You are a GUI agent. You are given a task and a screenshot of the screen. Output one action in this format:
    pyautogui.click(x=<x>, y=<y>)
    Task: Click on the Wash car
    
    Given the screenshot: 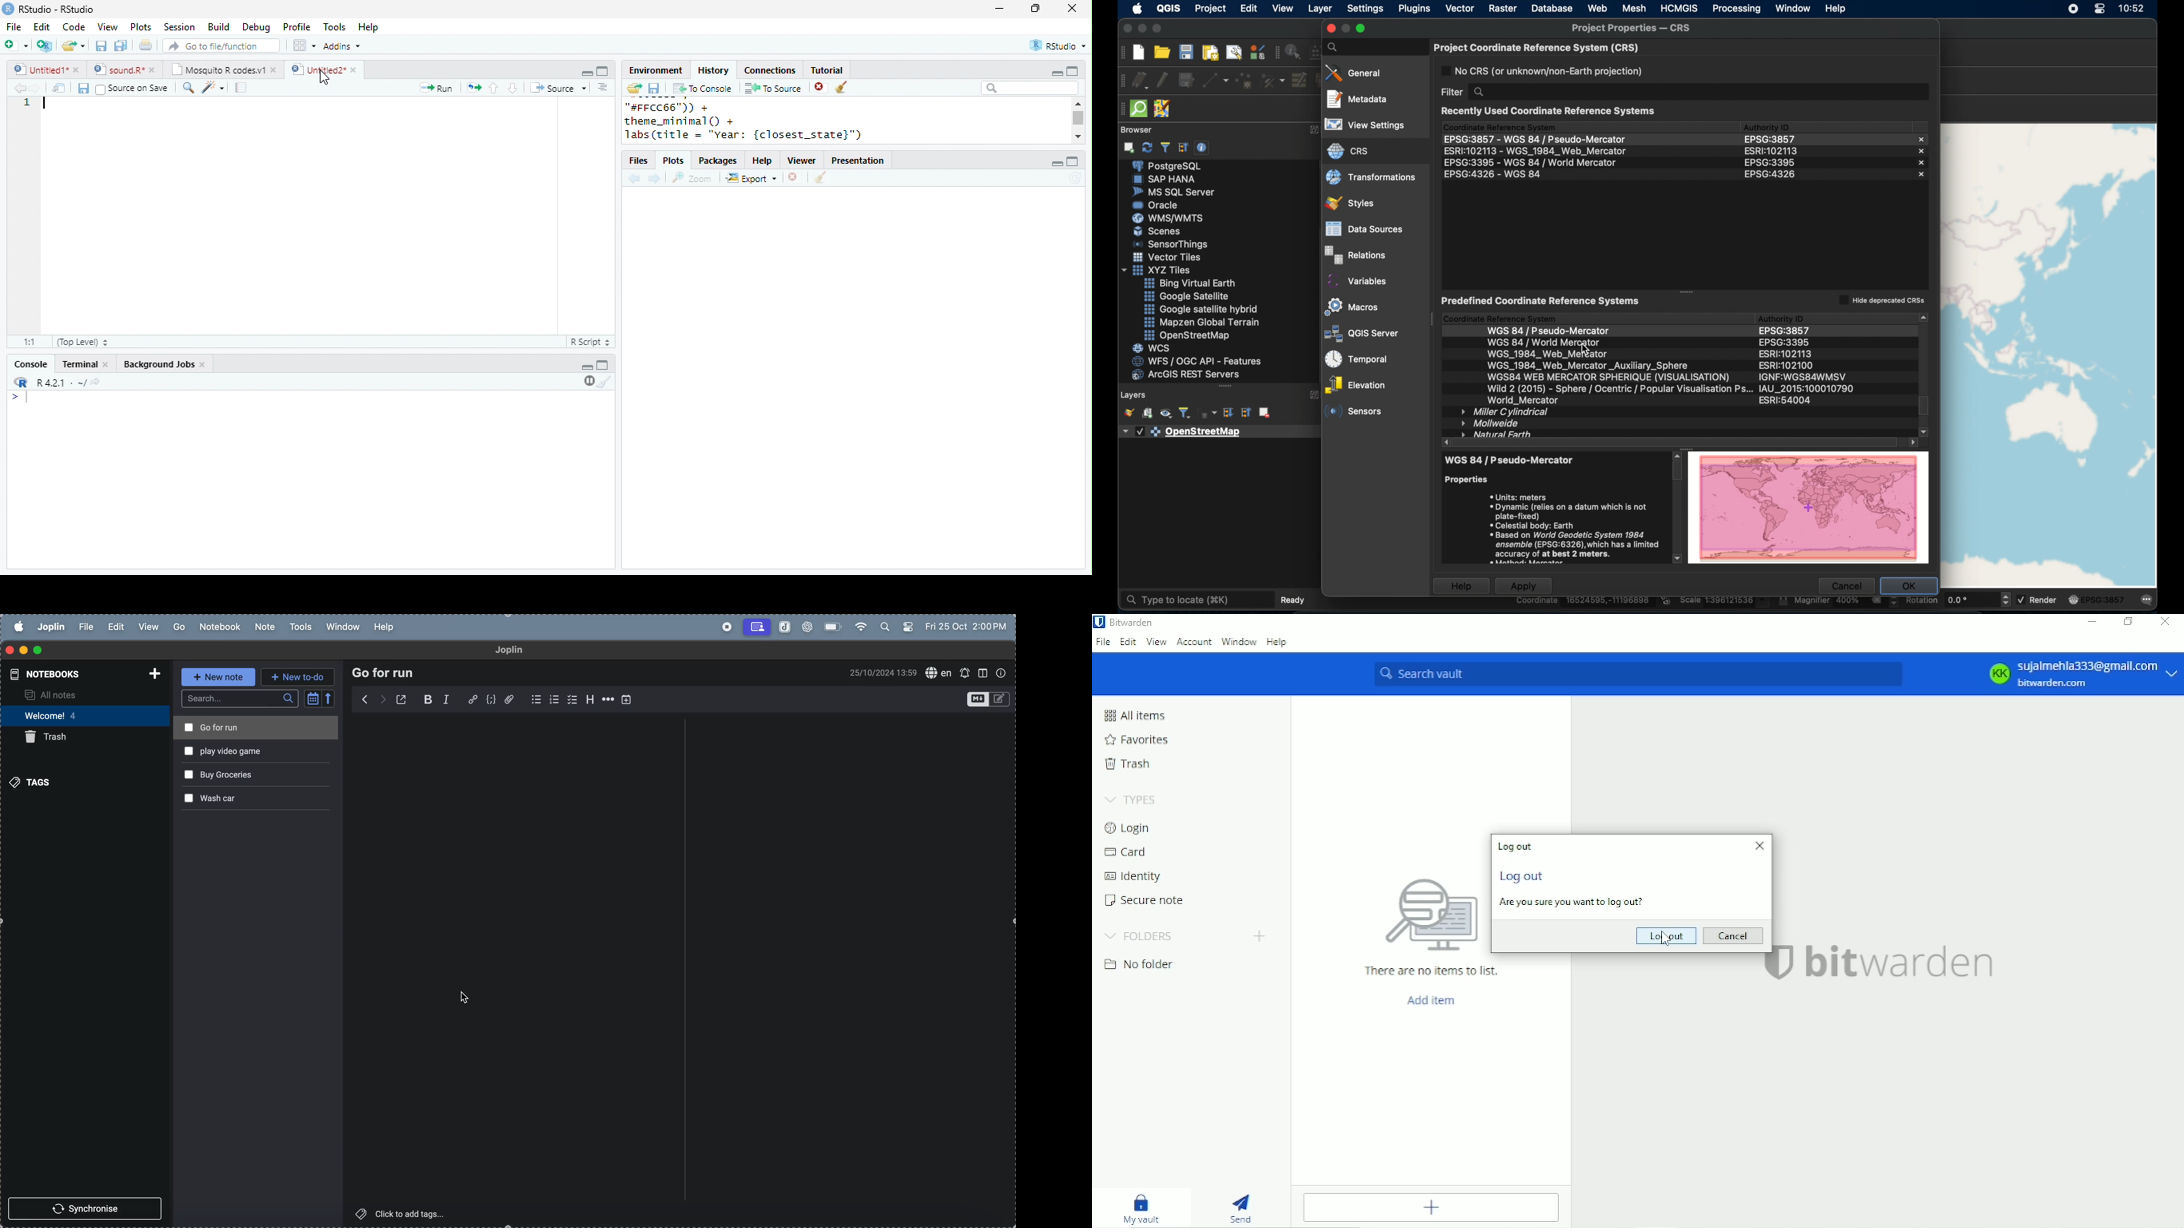 What is the action you would take?
    pyautogui.click(x=217, y=799)
    